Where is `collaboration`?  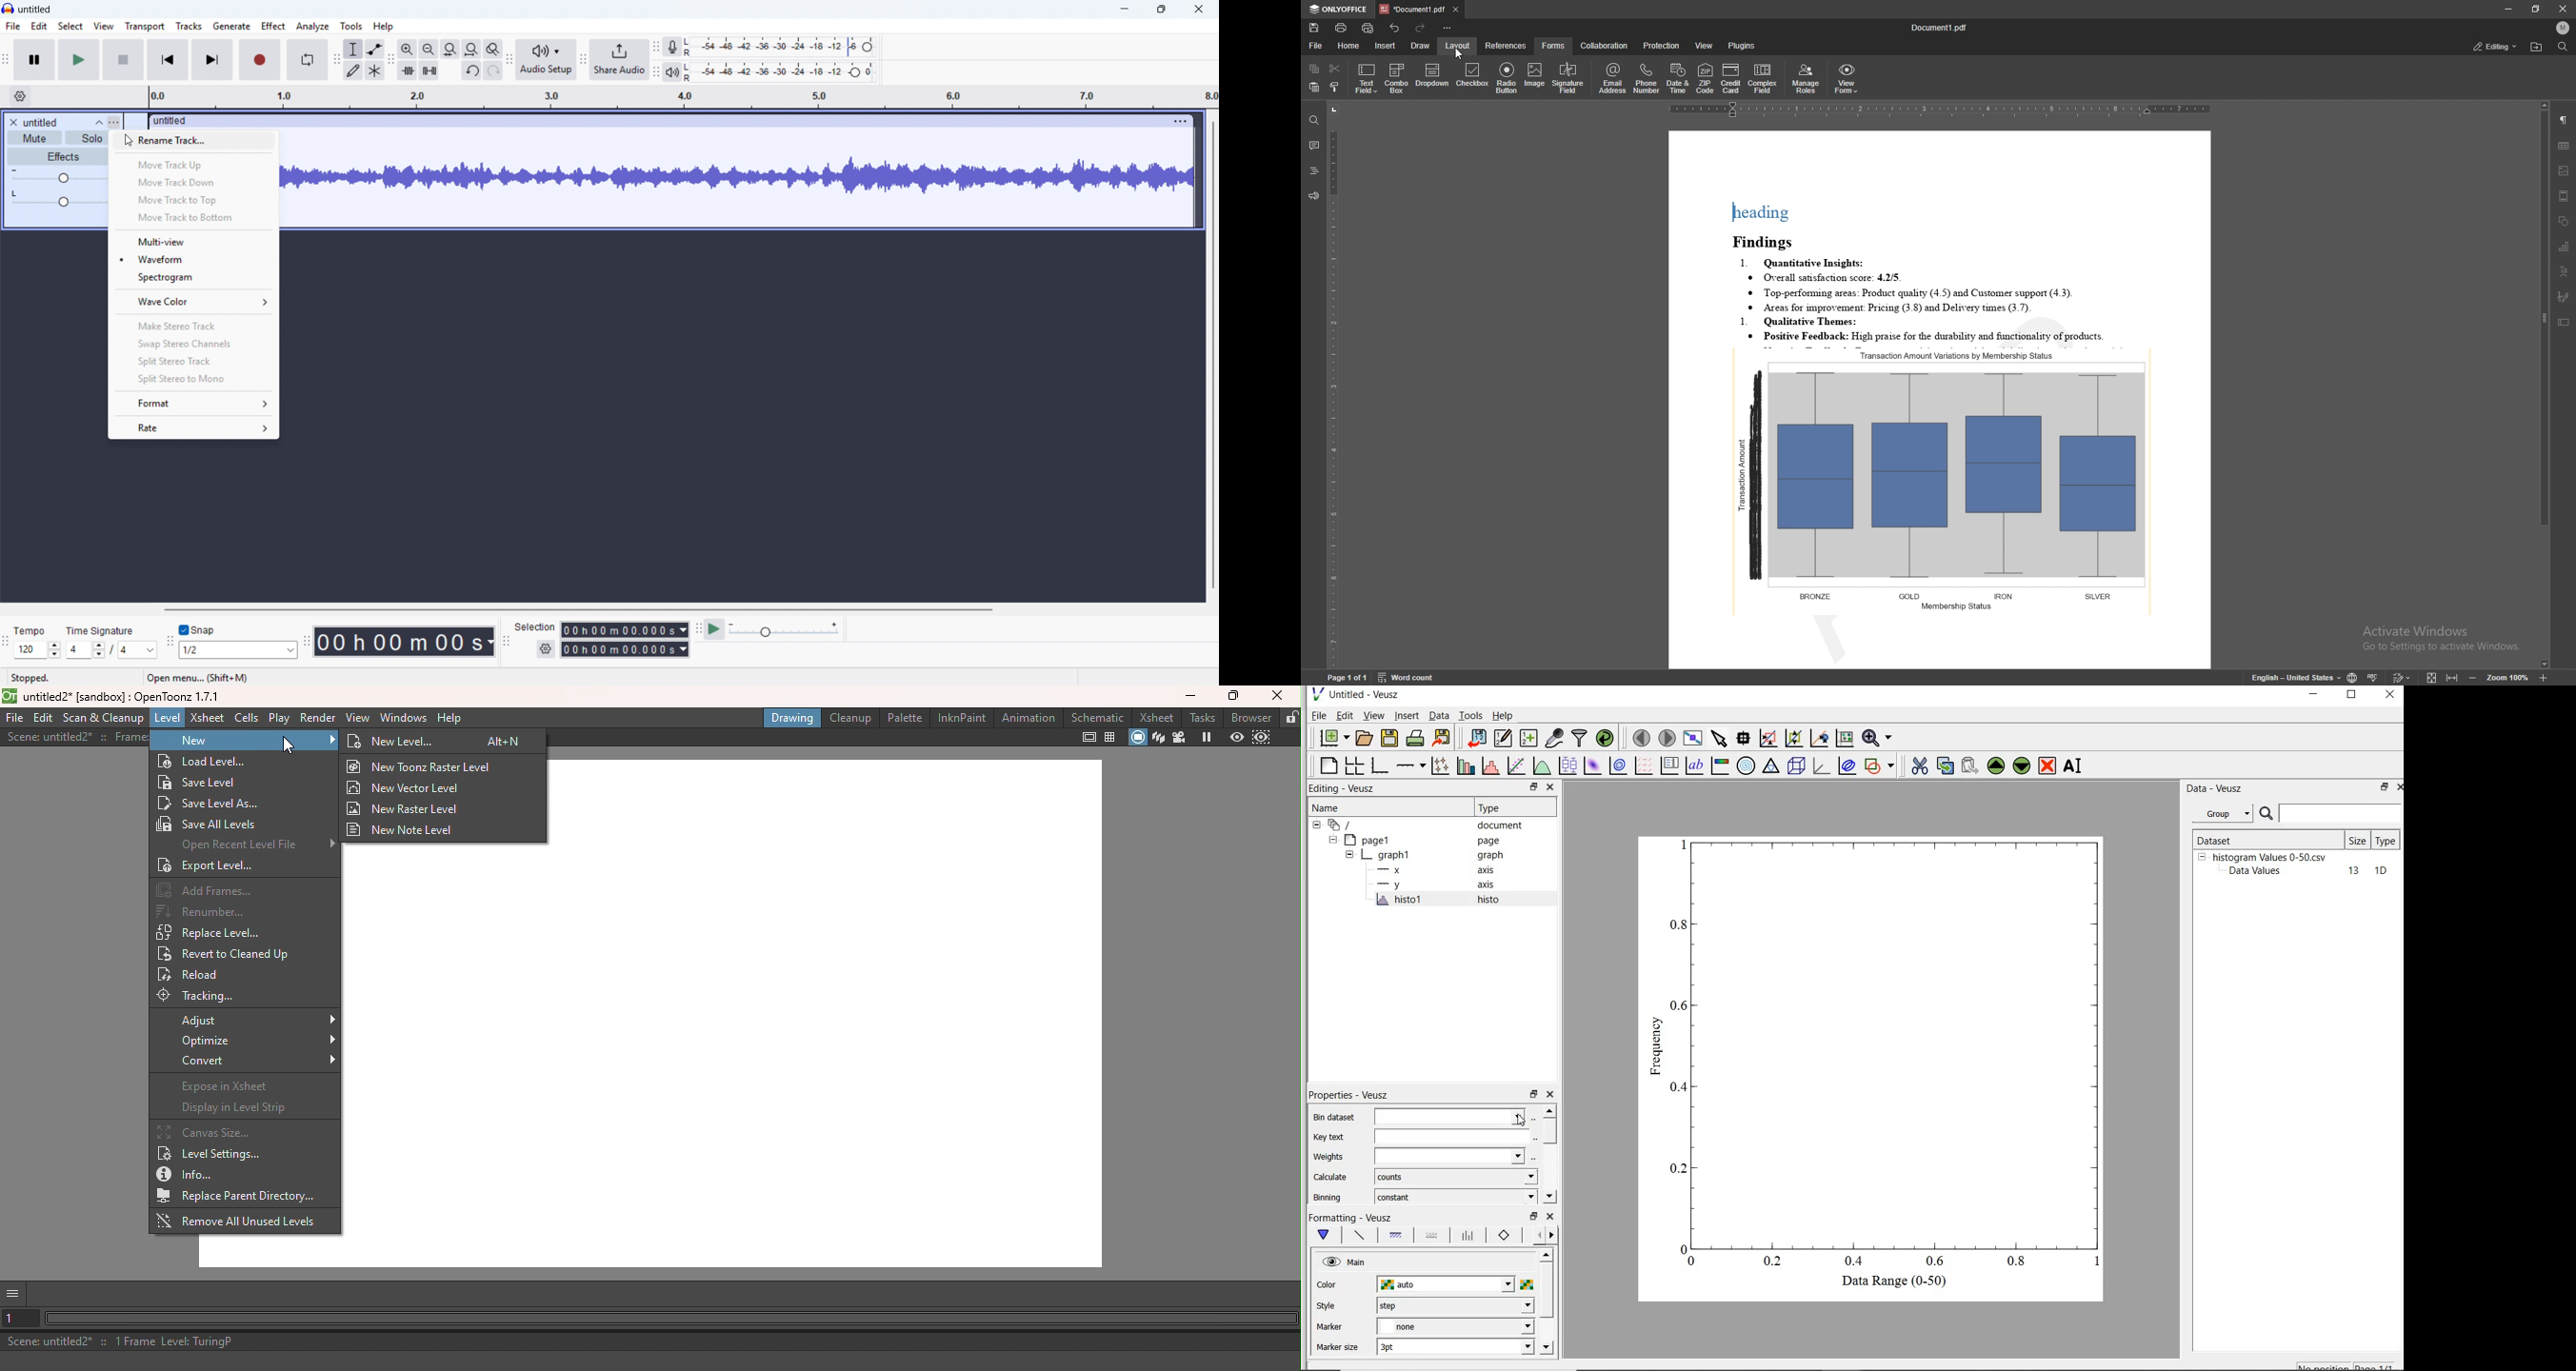 collaboration is located at coordinates (1607, 45).